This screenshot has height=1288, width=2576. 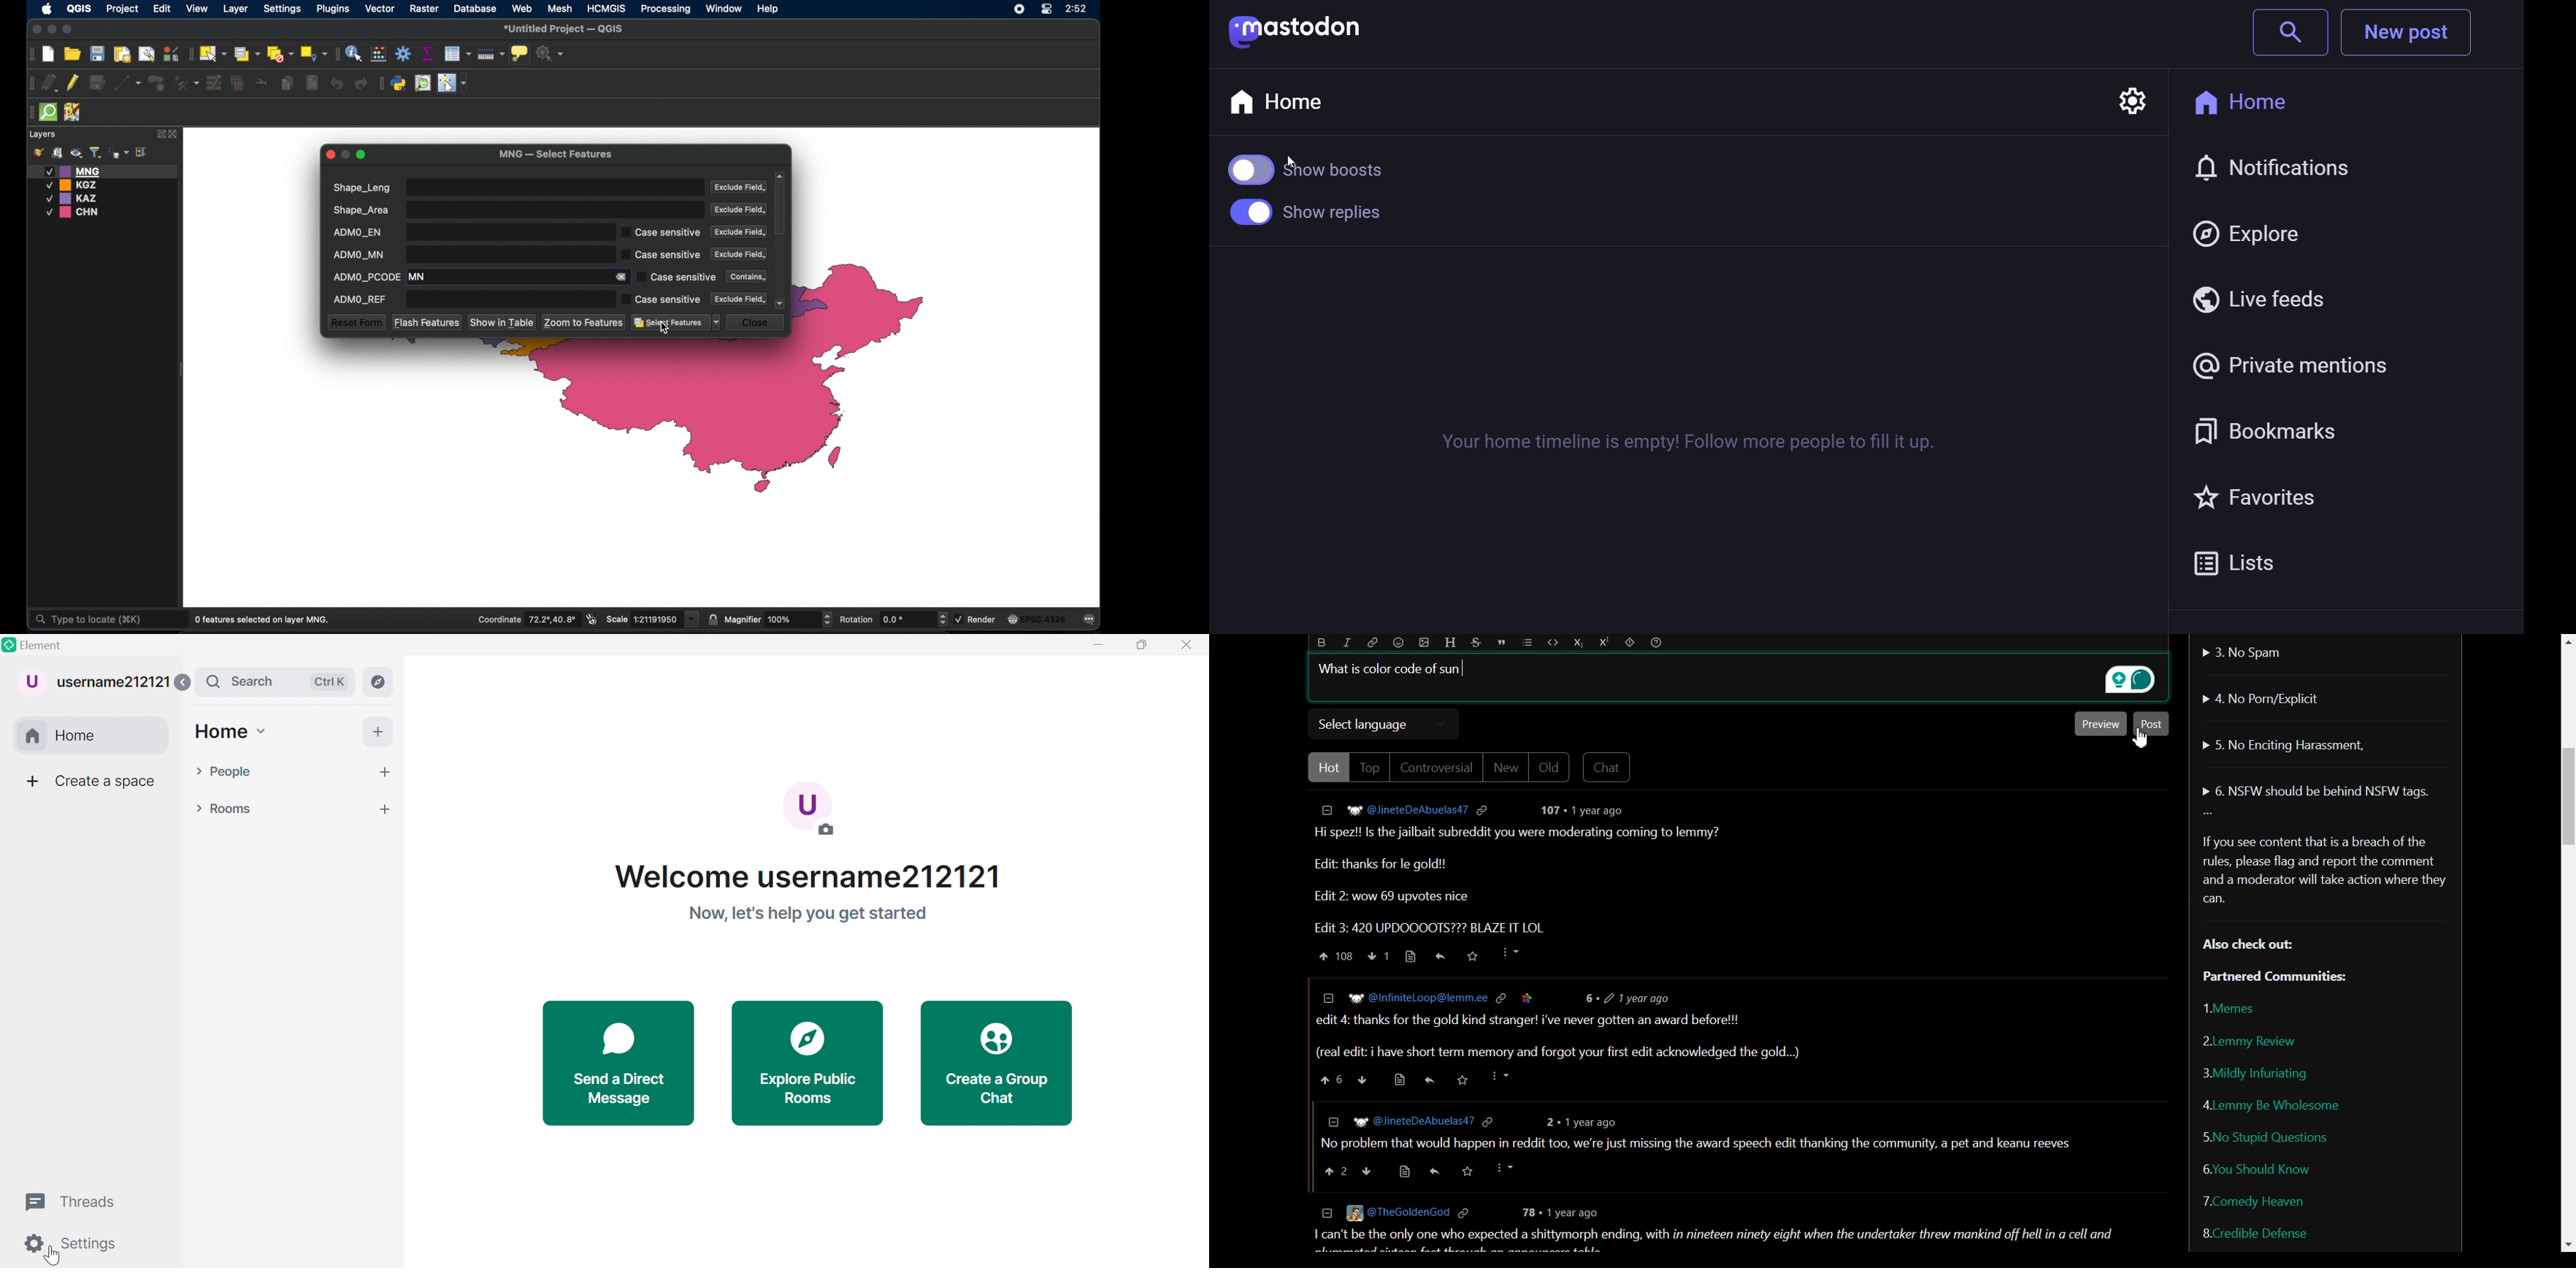 I want to click on Home, so click(x=95, y=736).